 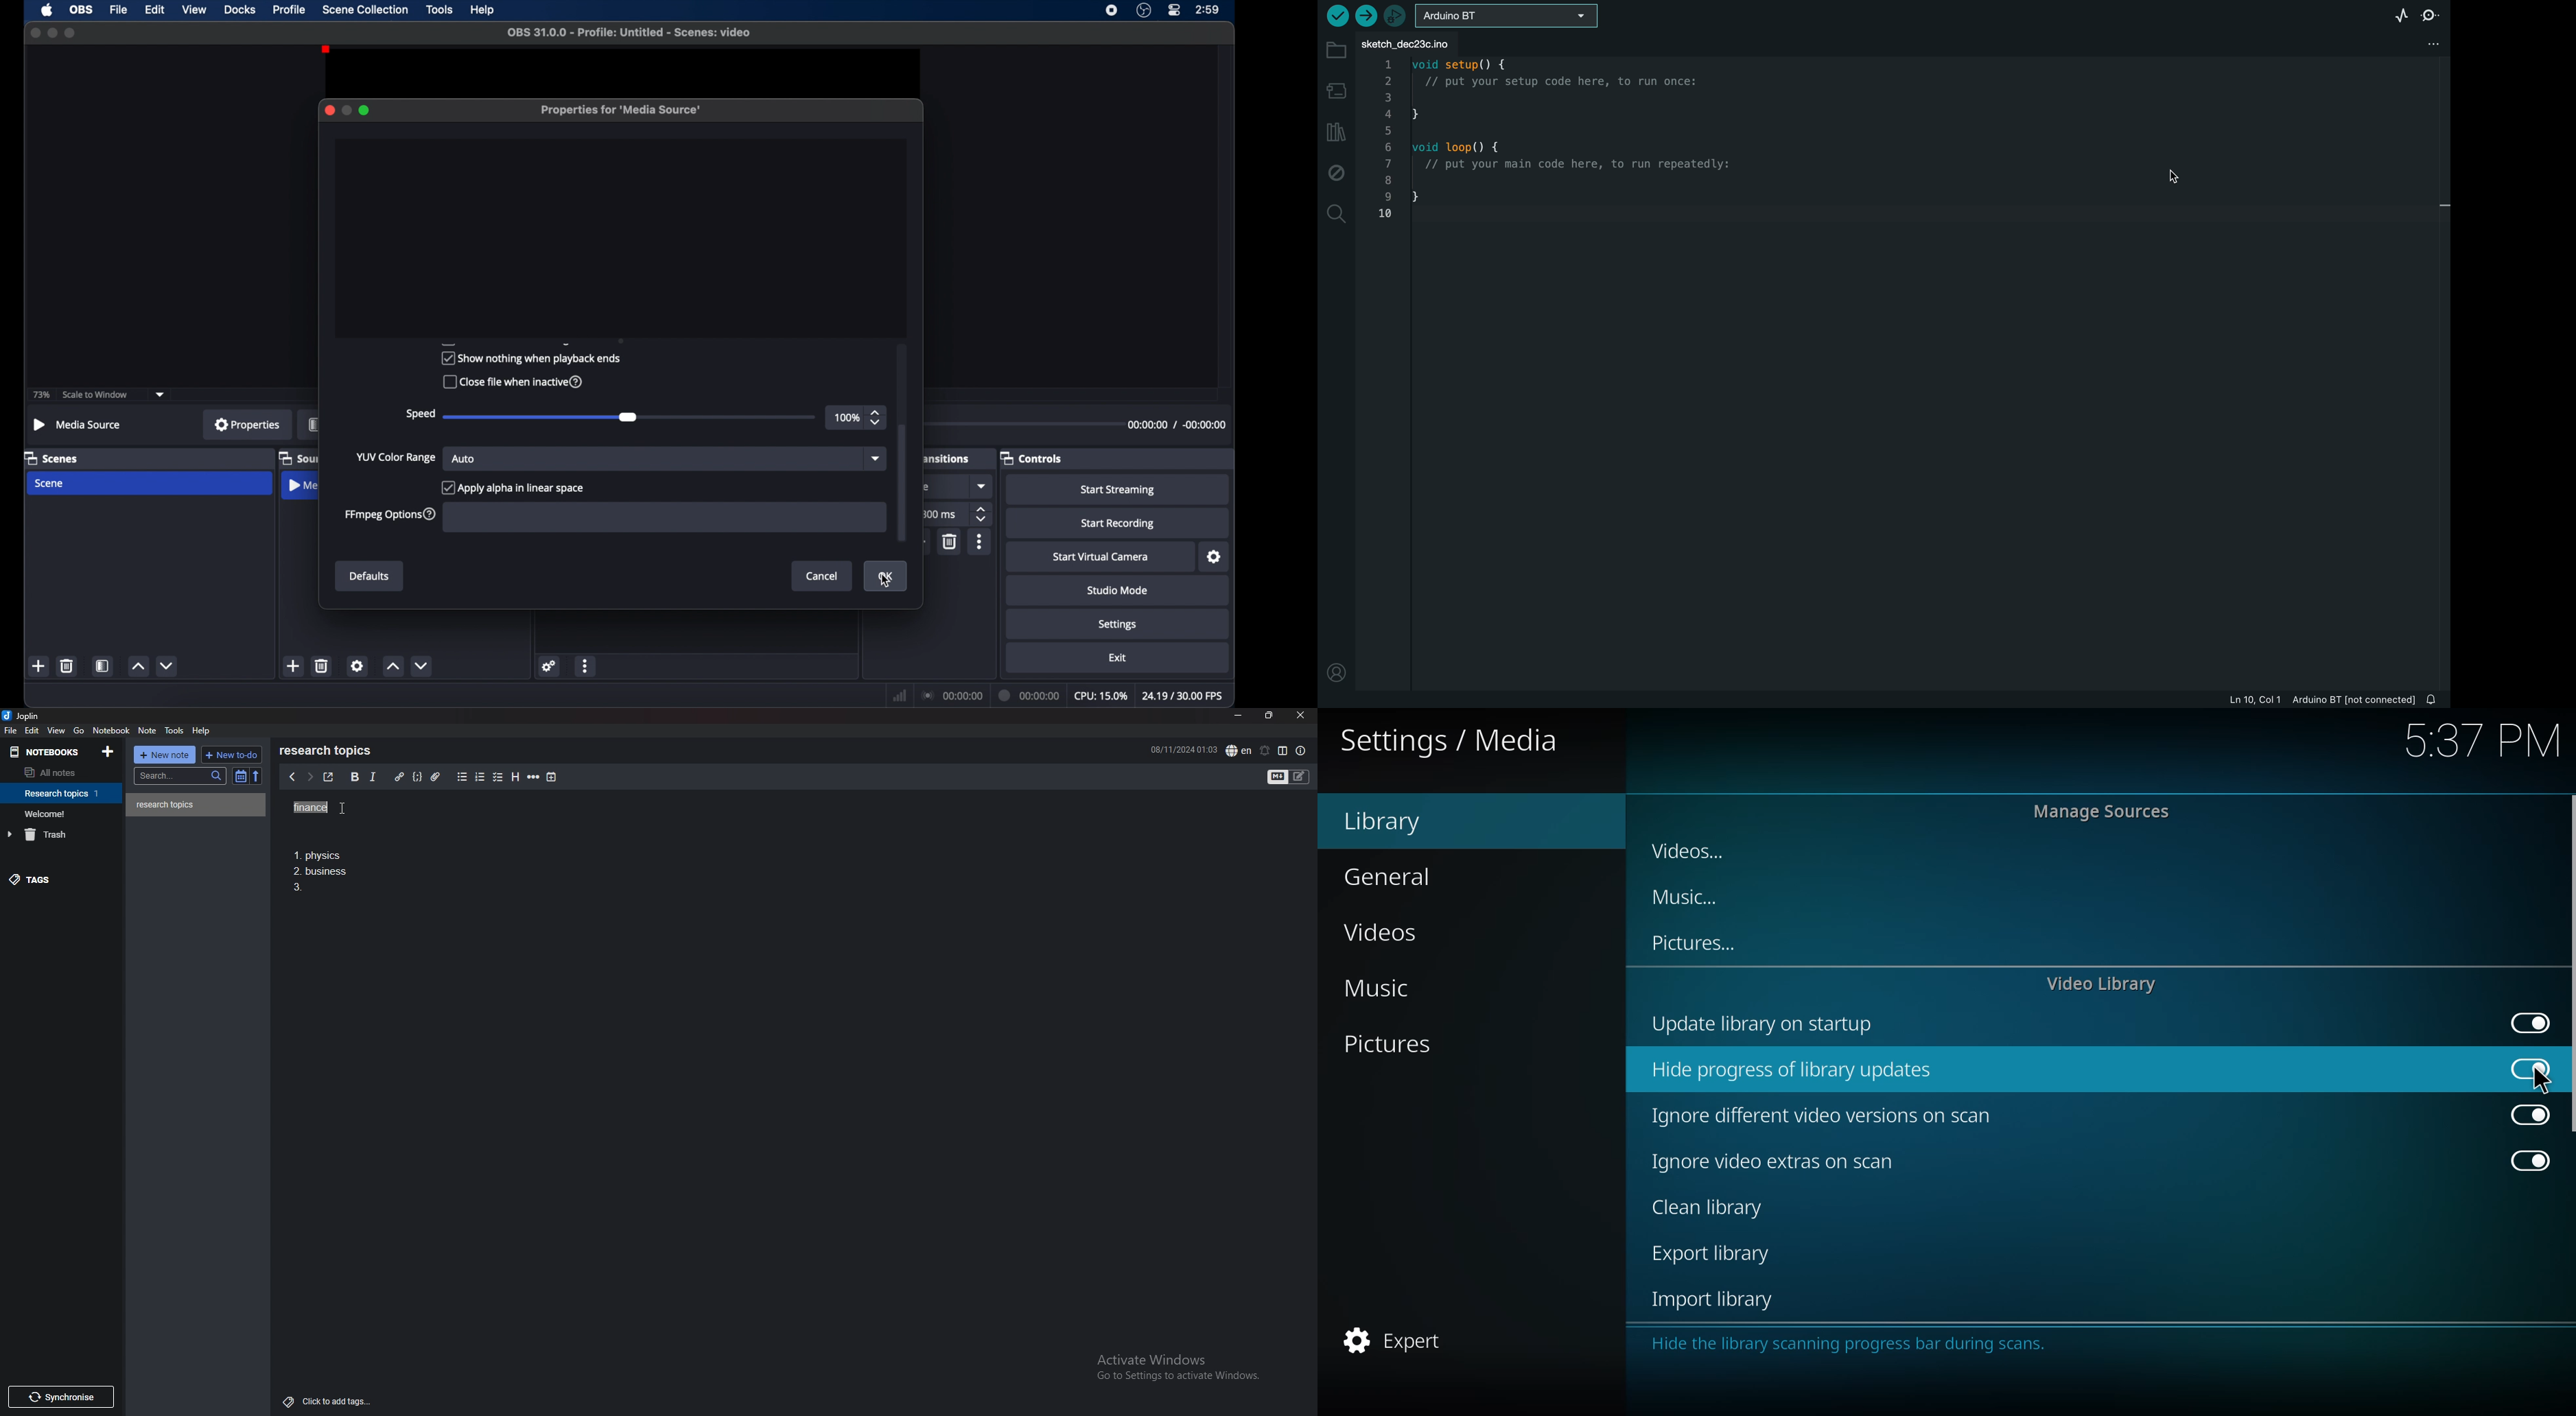 I want to click on auto, so click(x=464, y=458).